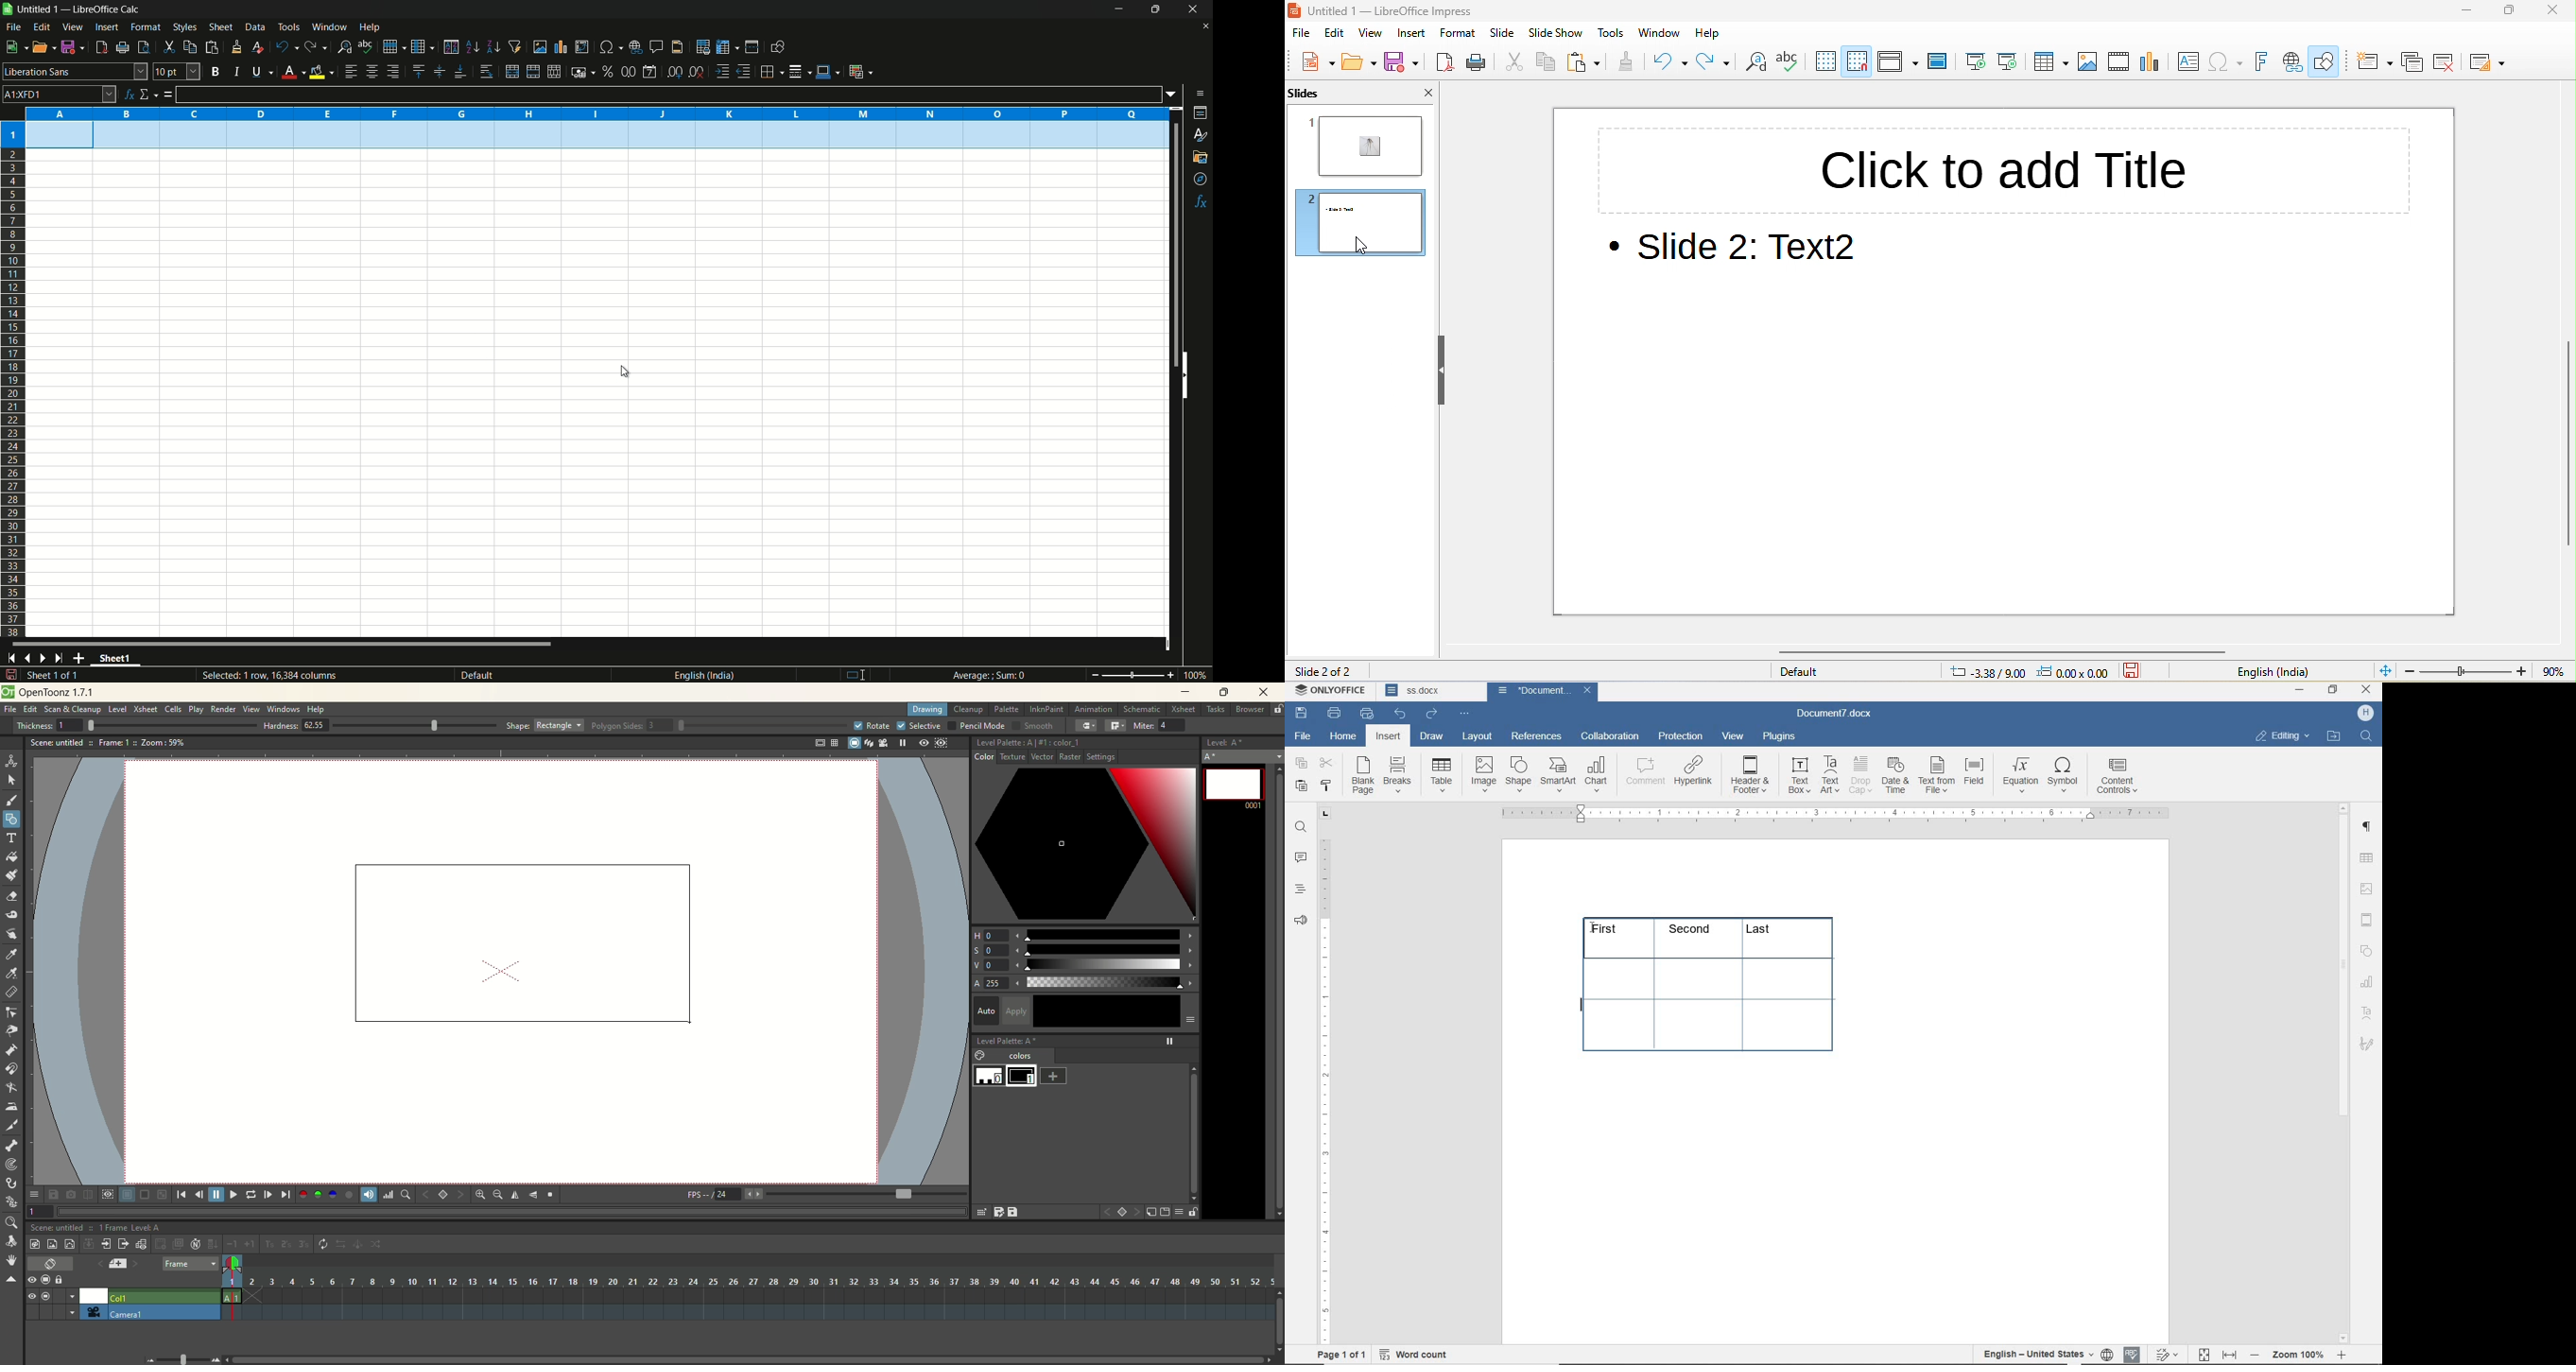 This screenshot has width=2576, height=1372. Describe the element at coordinates (146, 27) in the screenshot. I see `format menu` at that location.